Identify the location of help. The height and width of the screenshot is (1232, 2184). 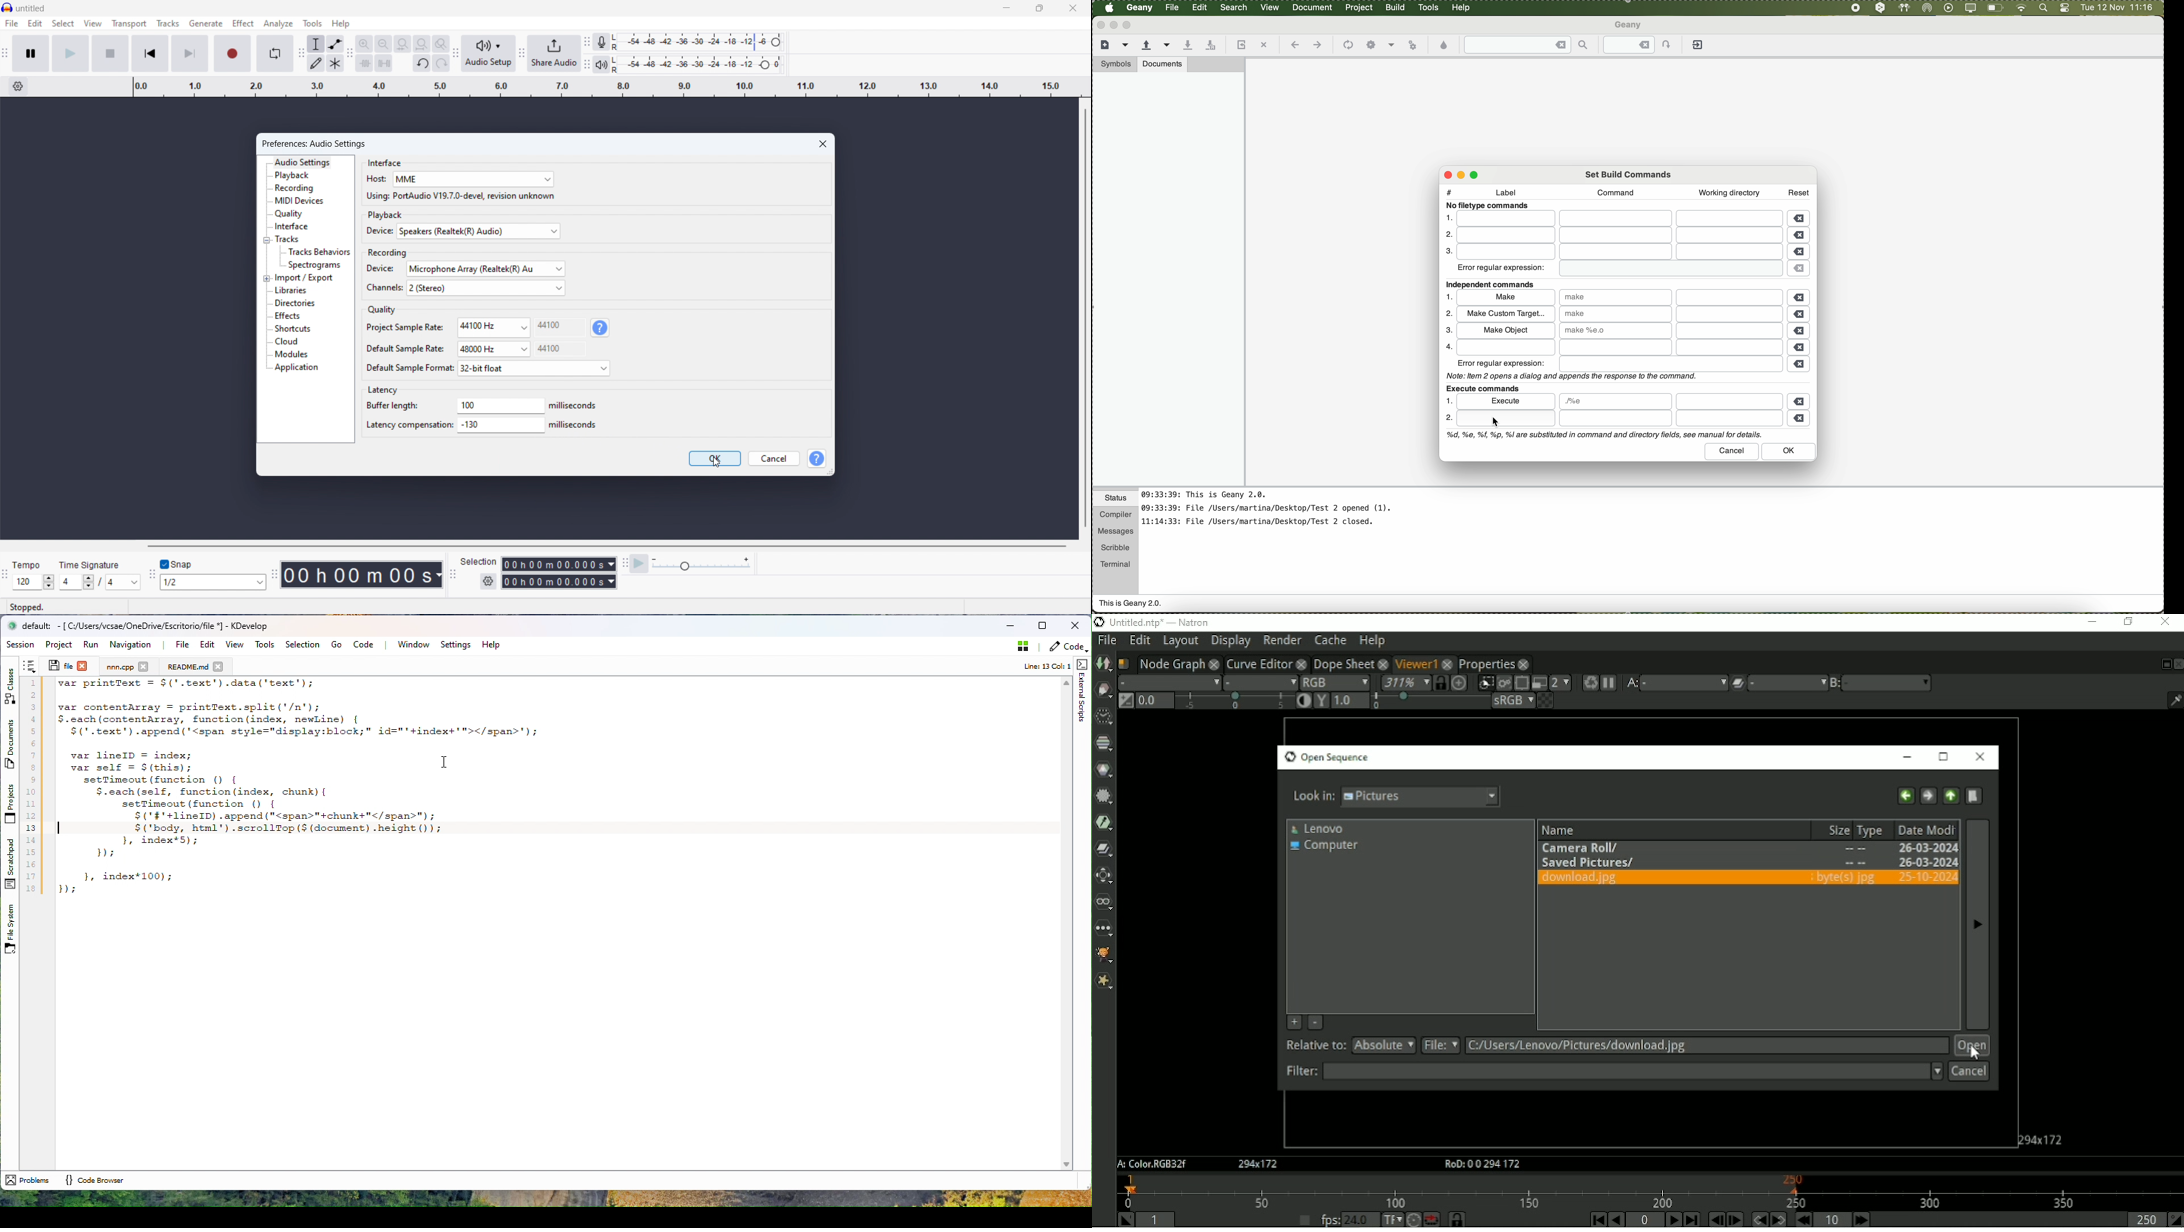
(341, 23).